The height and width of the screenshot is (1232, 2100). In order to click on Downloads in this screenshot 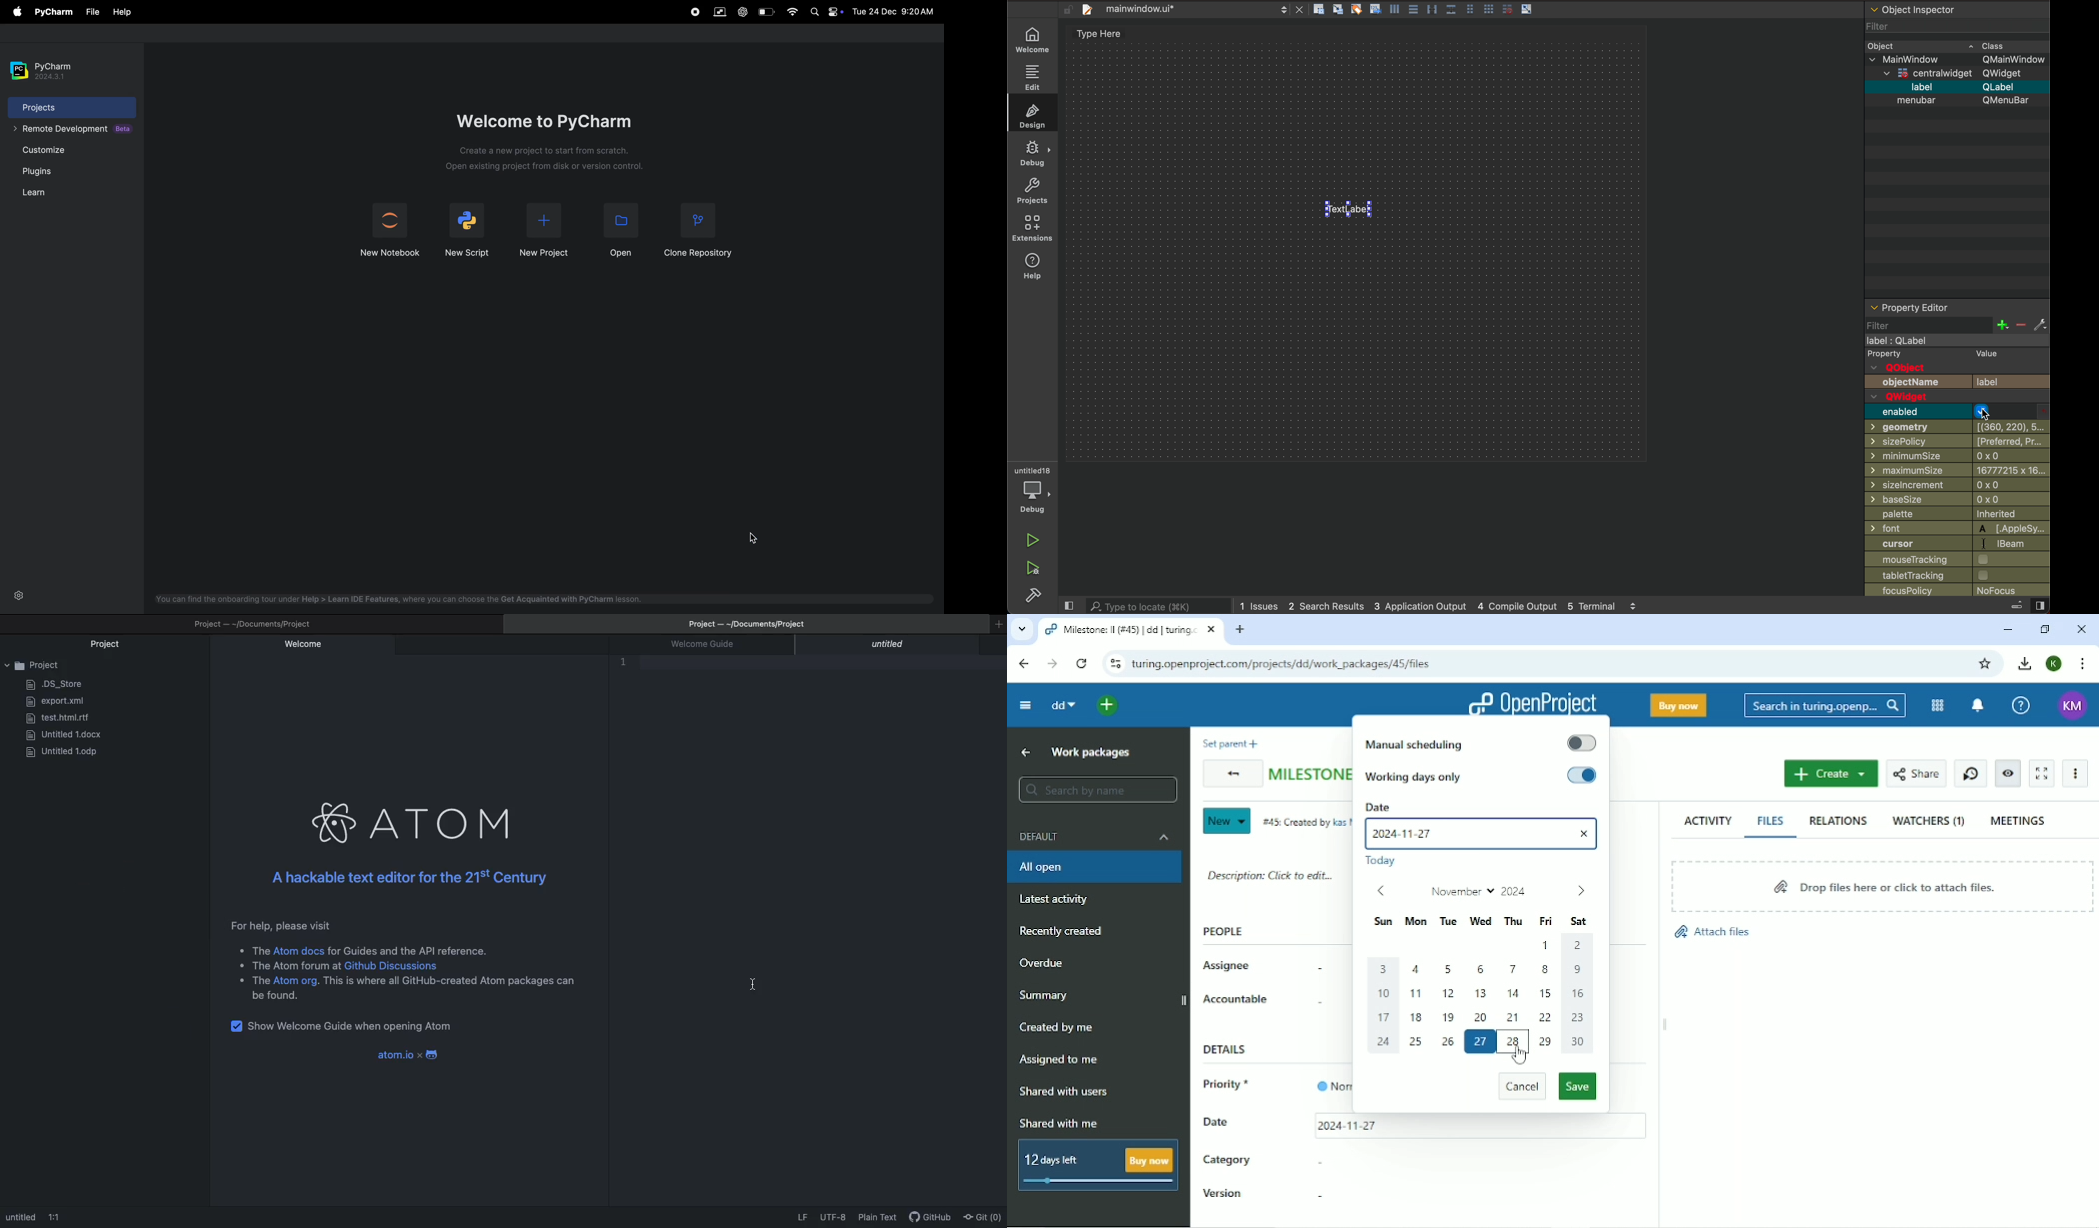, I will do `click(2024, 662)`.